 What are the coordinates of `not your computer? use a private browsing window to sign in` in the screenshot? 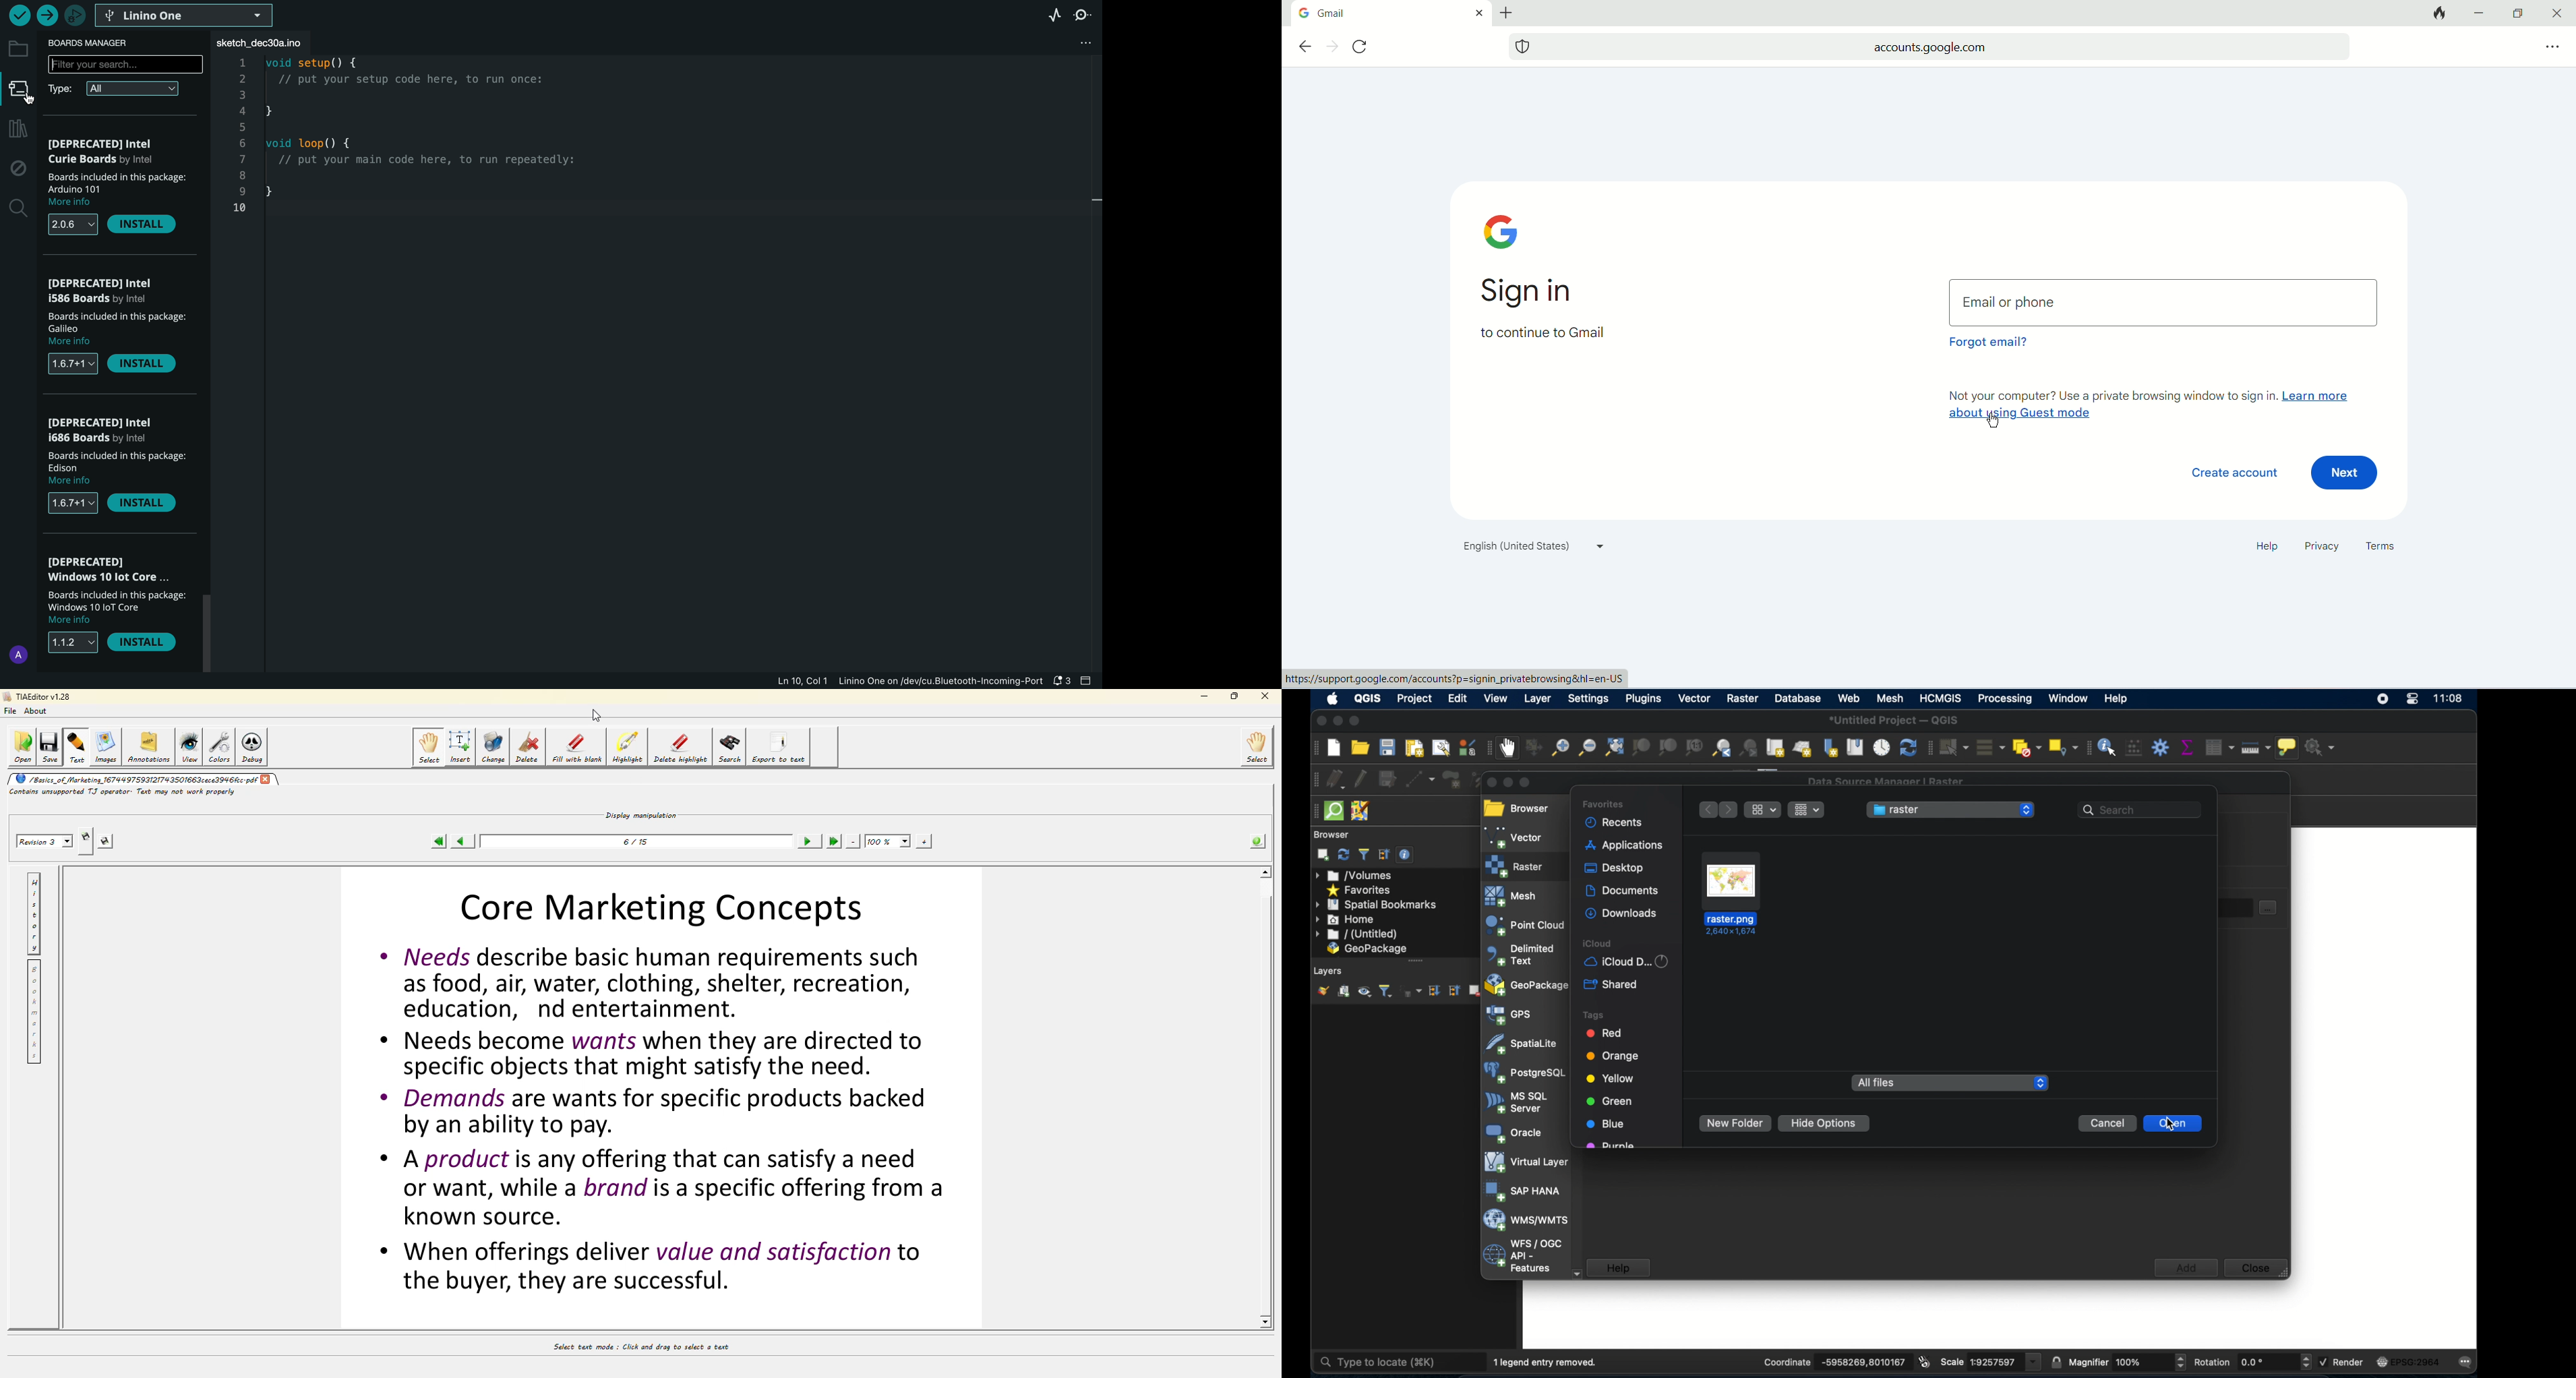 It's located at (2109, 394).